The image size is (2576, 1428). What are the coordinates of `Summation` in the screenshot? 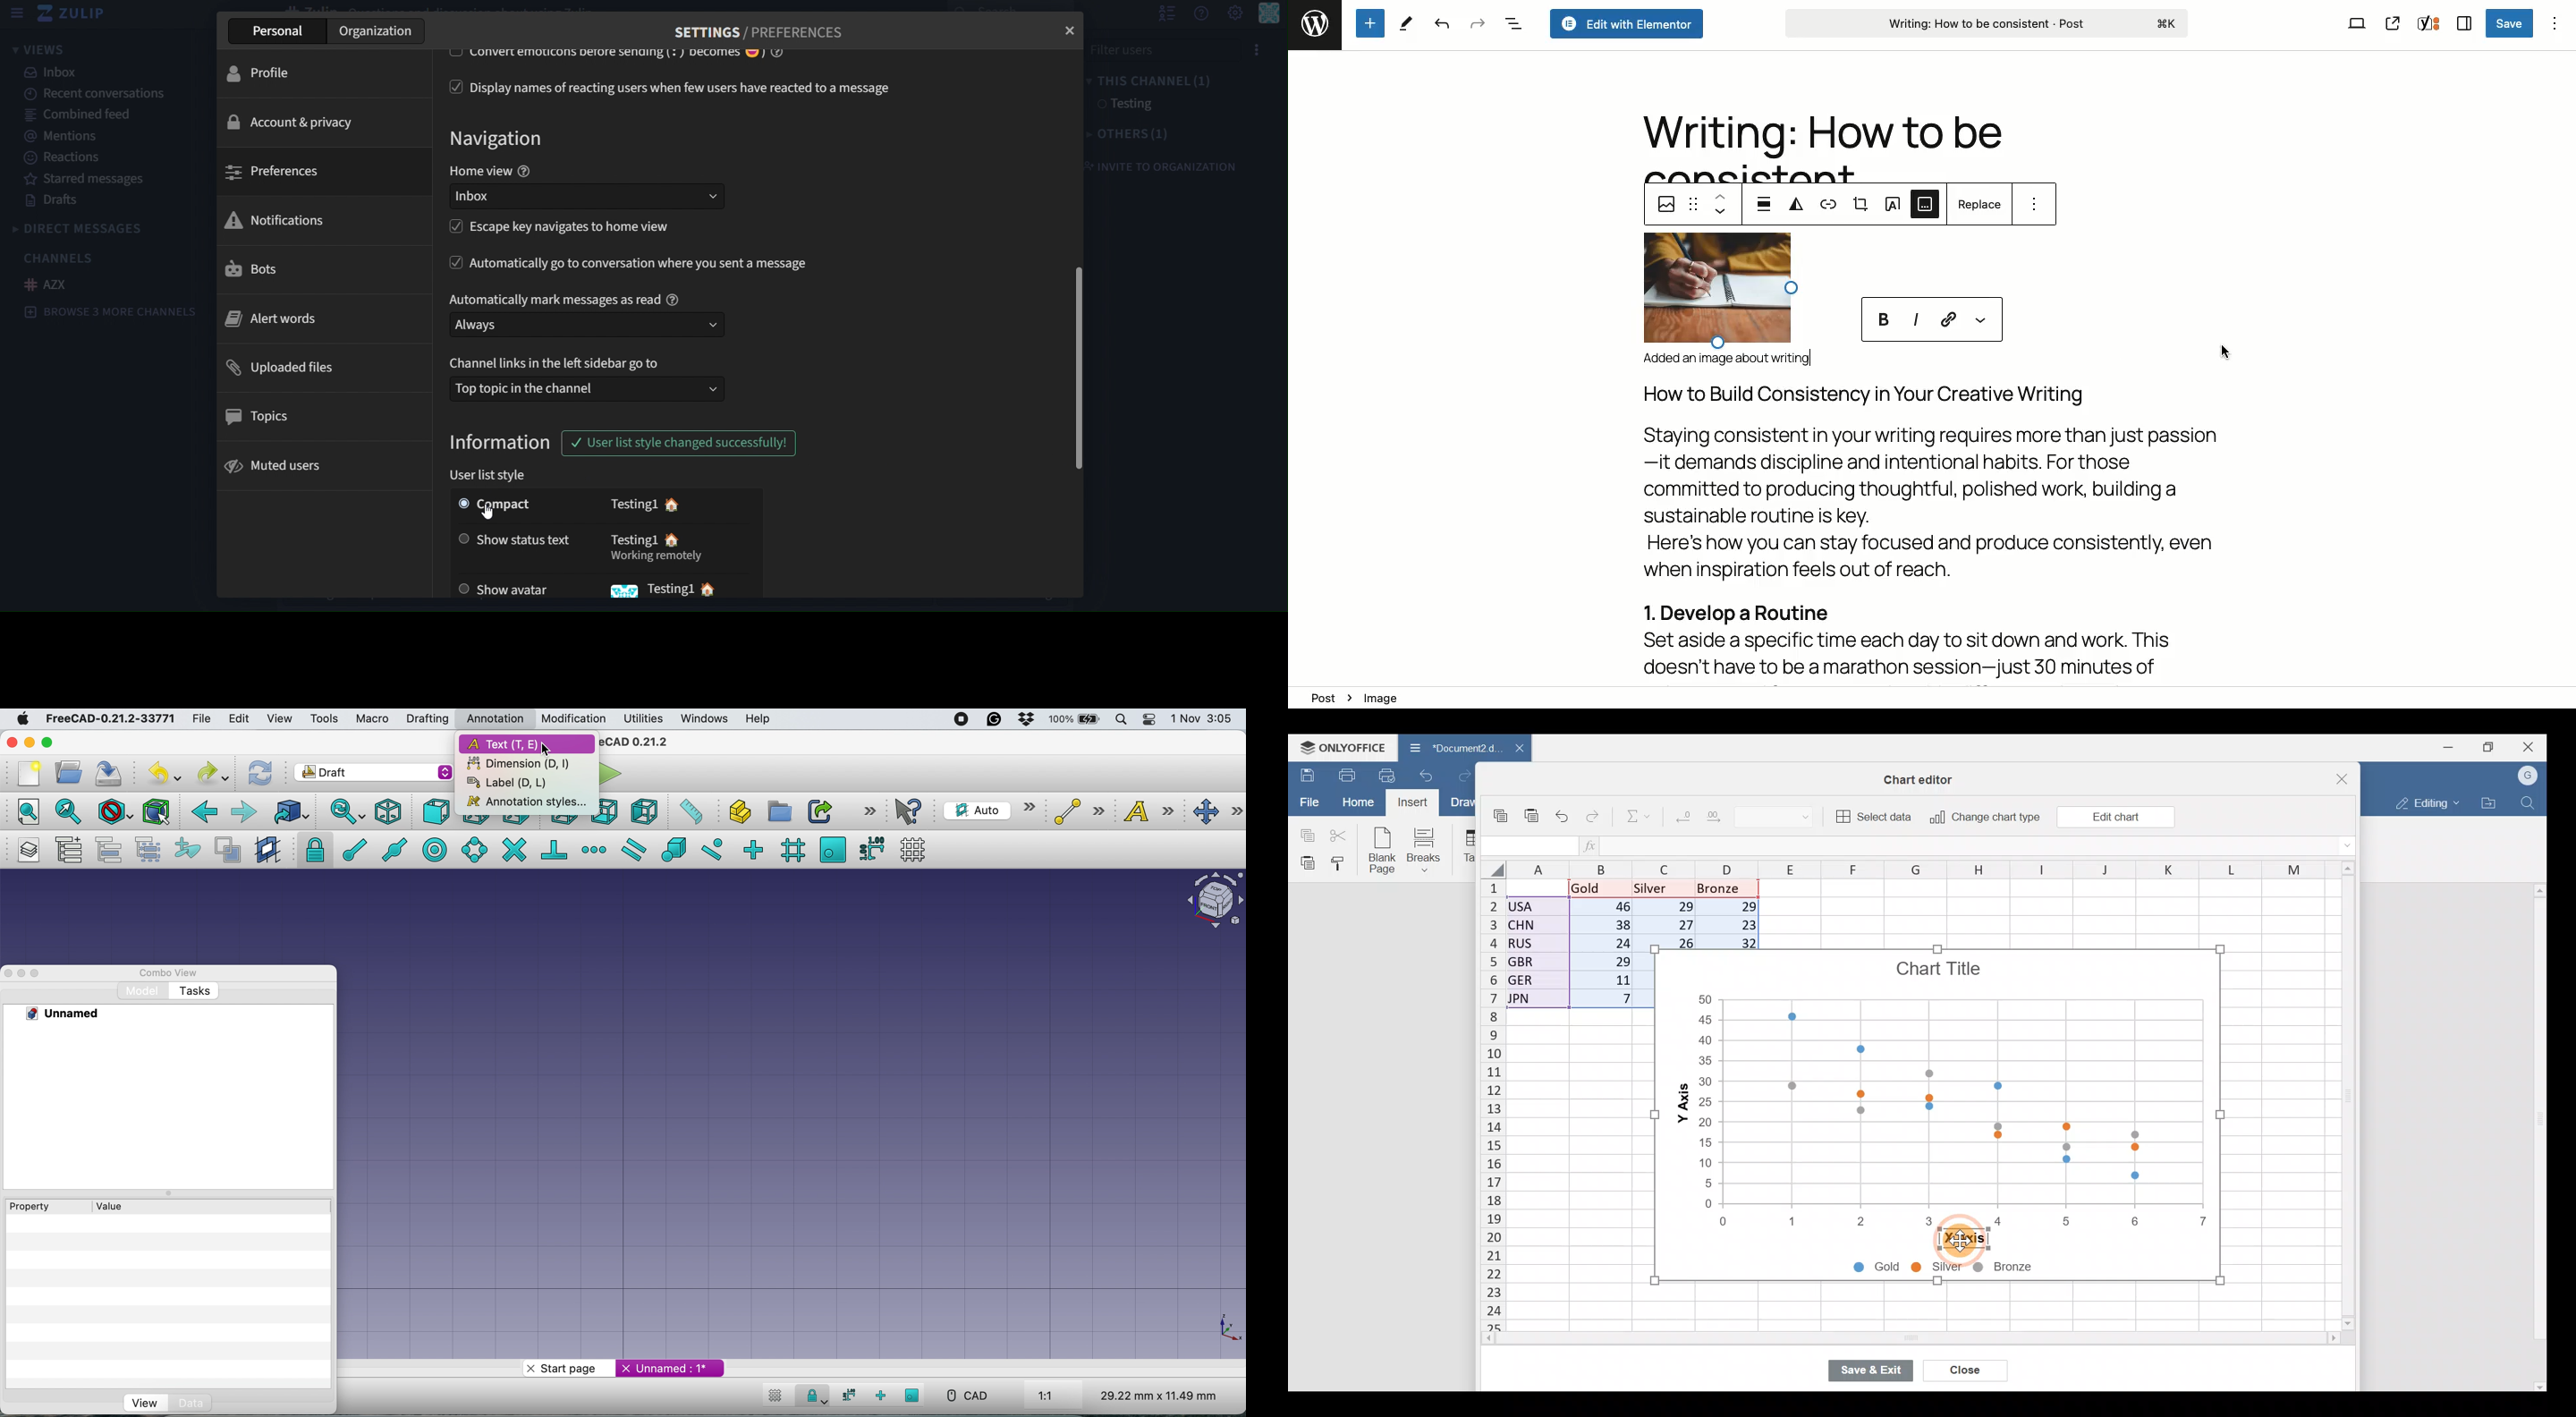 It's located at (1631, 818).